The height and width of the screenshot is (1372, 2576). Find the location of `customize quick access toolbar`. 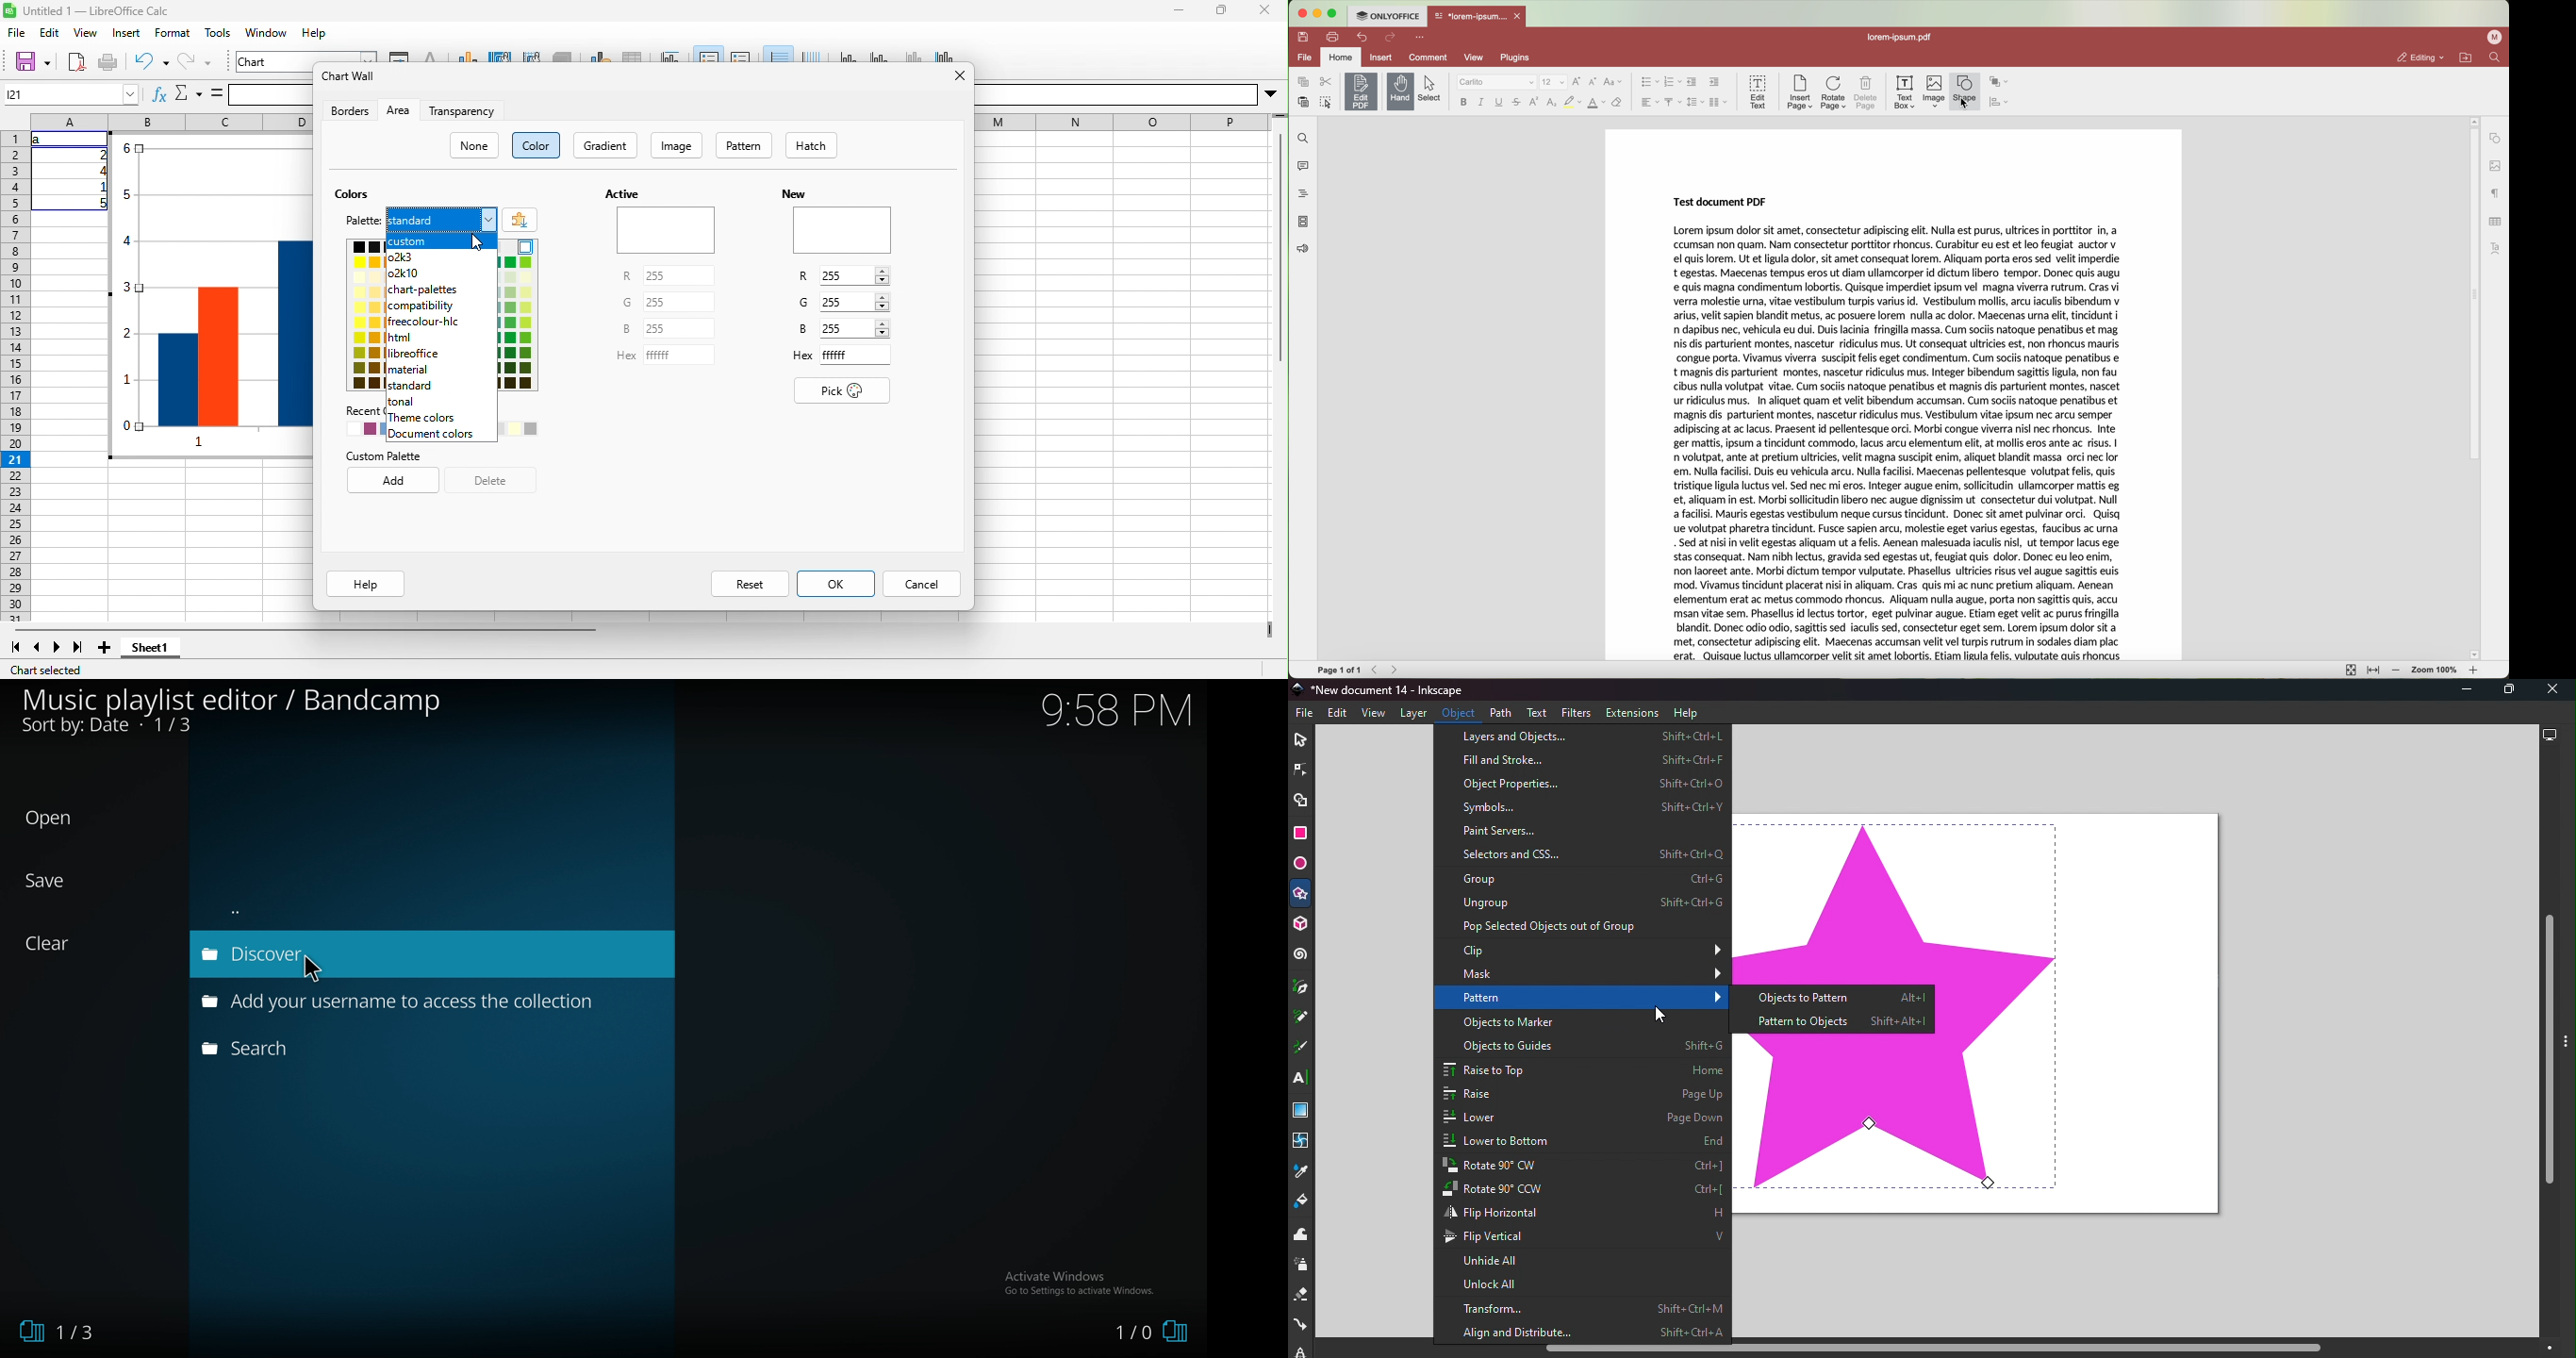

customize quick access toolbar is located at coordinates (1421, 38).